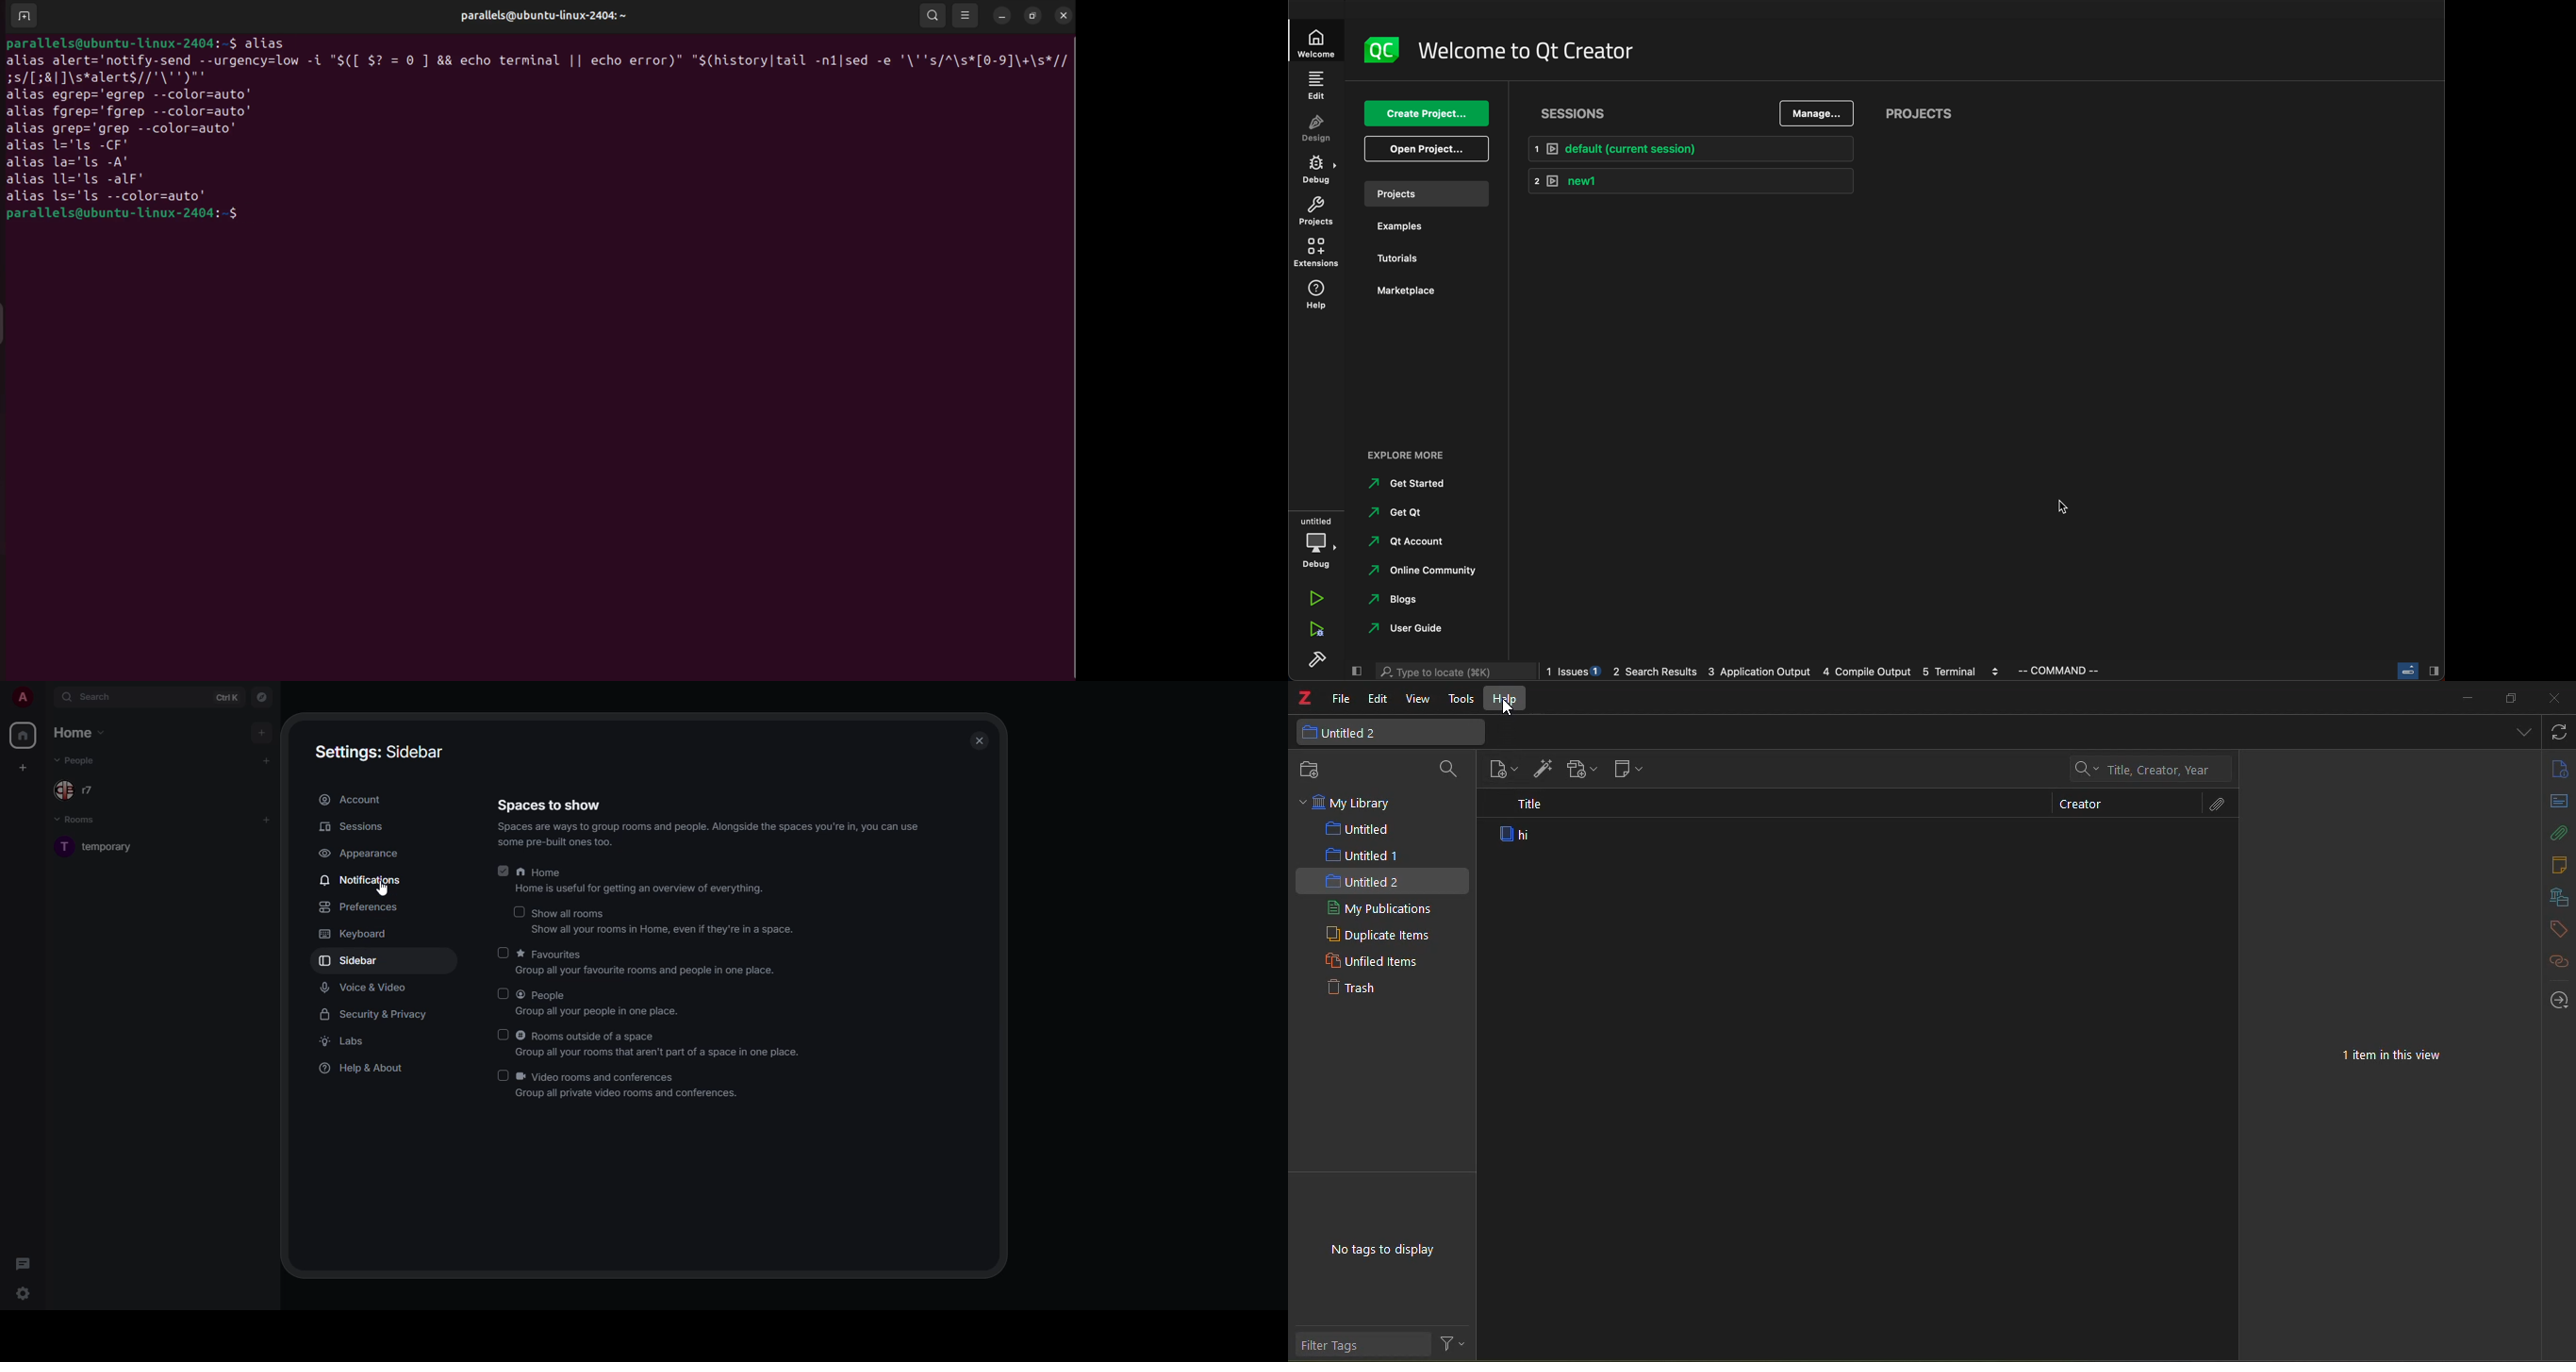 This screenshot has width=2576, height=1372. Describe the element at coordinates (352, 827) in the screenshot. I see `sessions` at that location.